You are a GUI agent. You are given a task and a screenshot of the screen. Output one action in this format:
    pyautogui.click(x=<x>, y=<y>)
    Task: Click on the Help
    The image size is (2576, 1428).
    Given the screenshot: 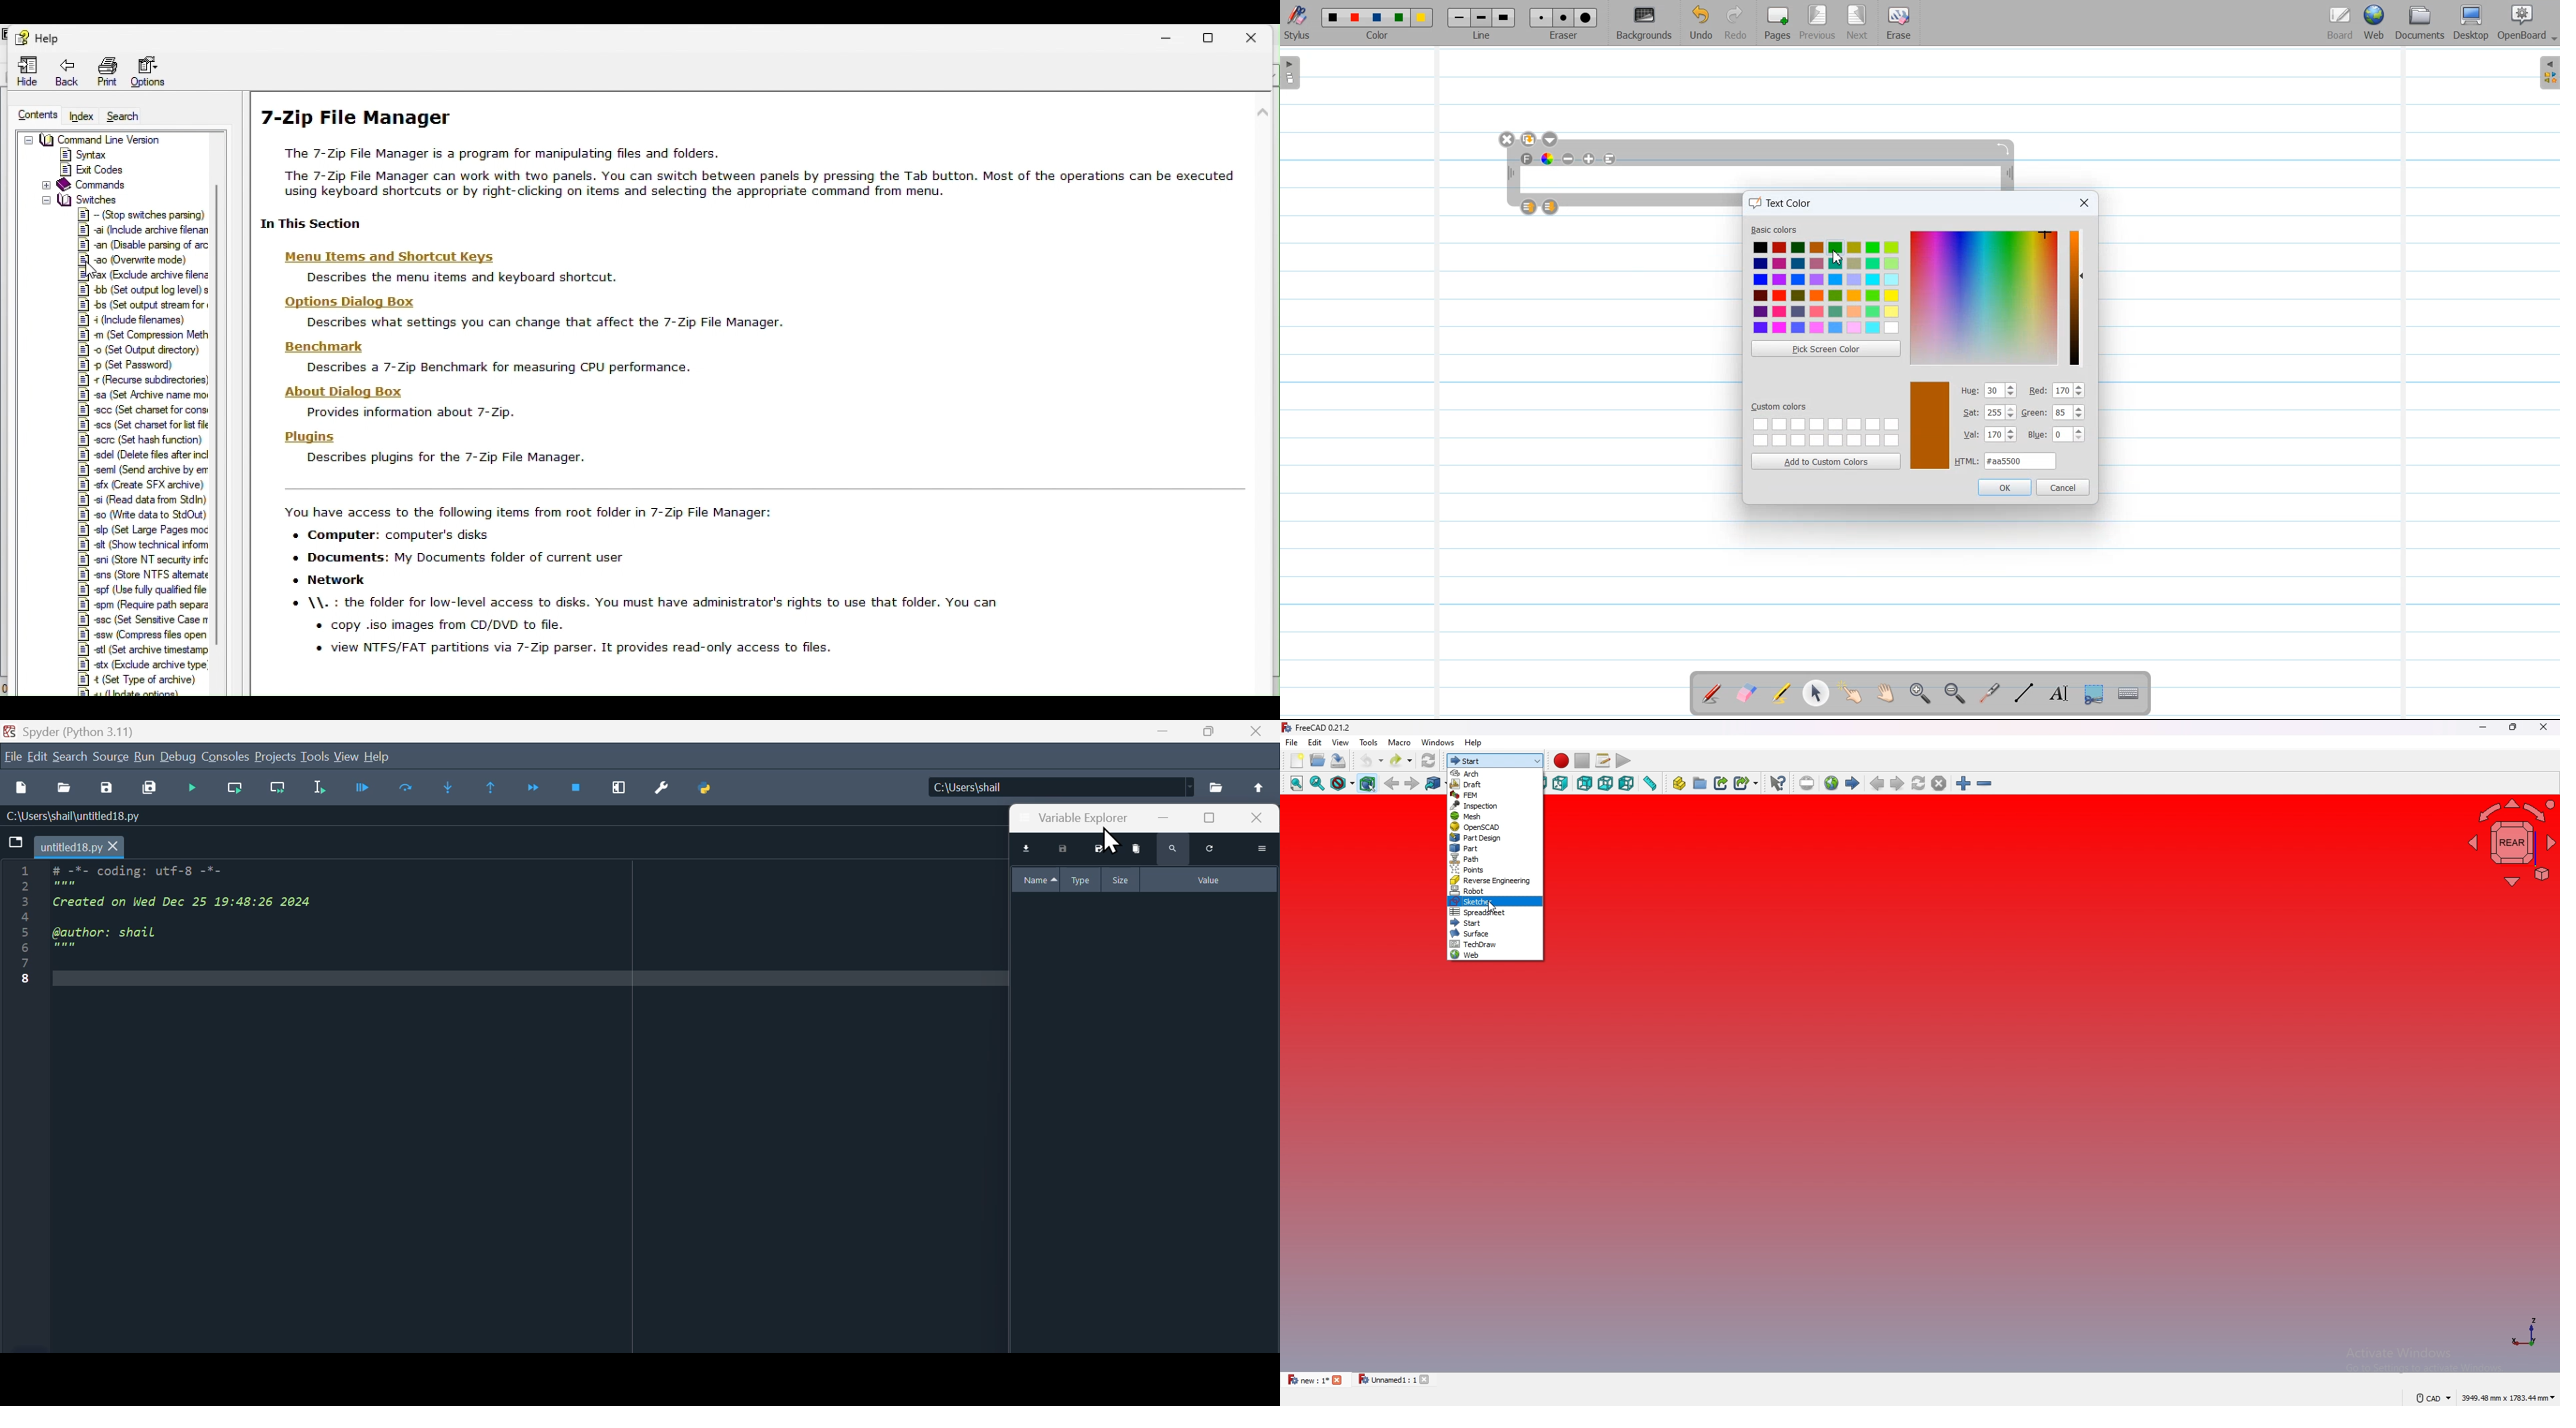 What is the action you would take?
    pyautogui.click(x=381, y=755)
    